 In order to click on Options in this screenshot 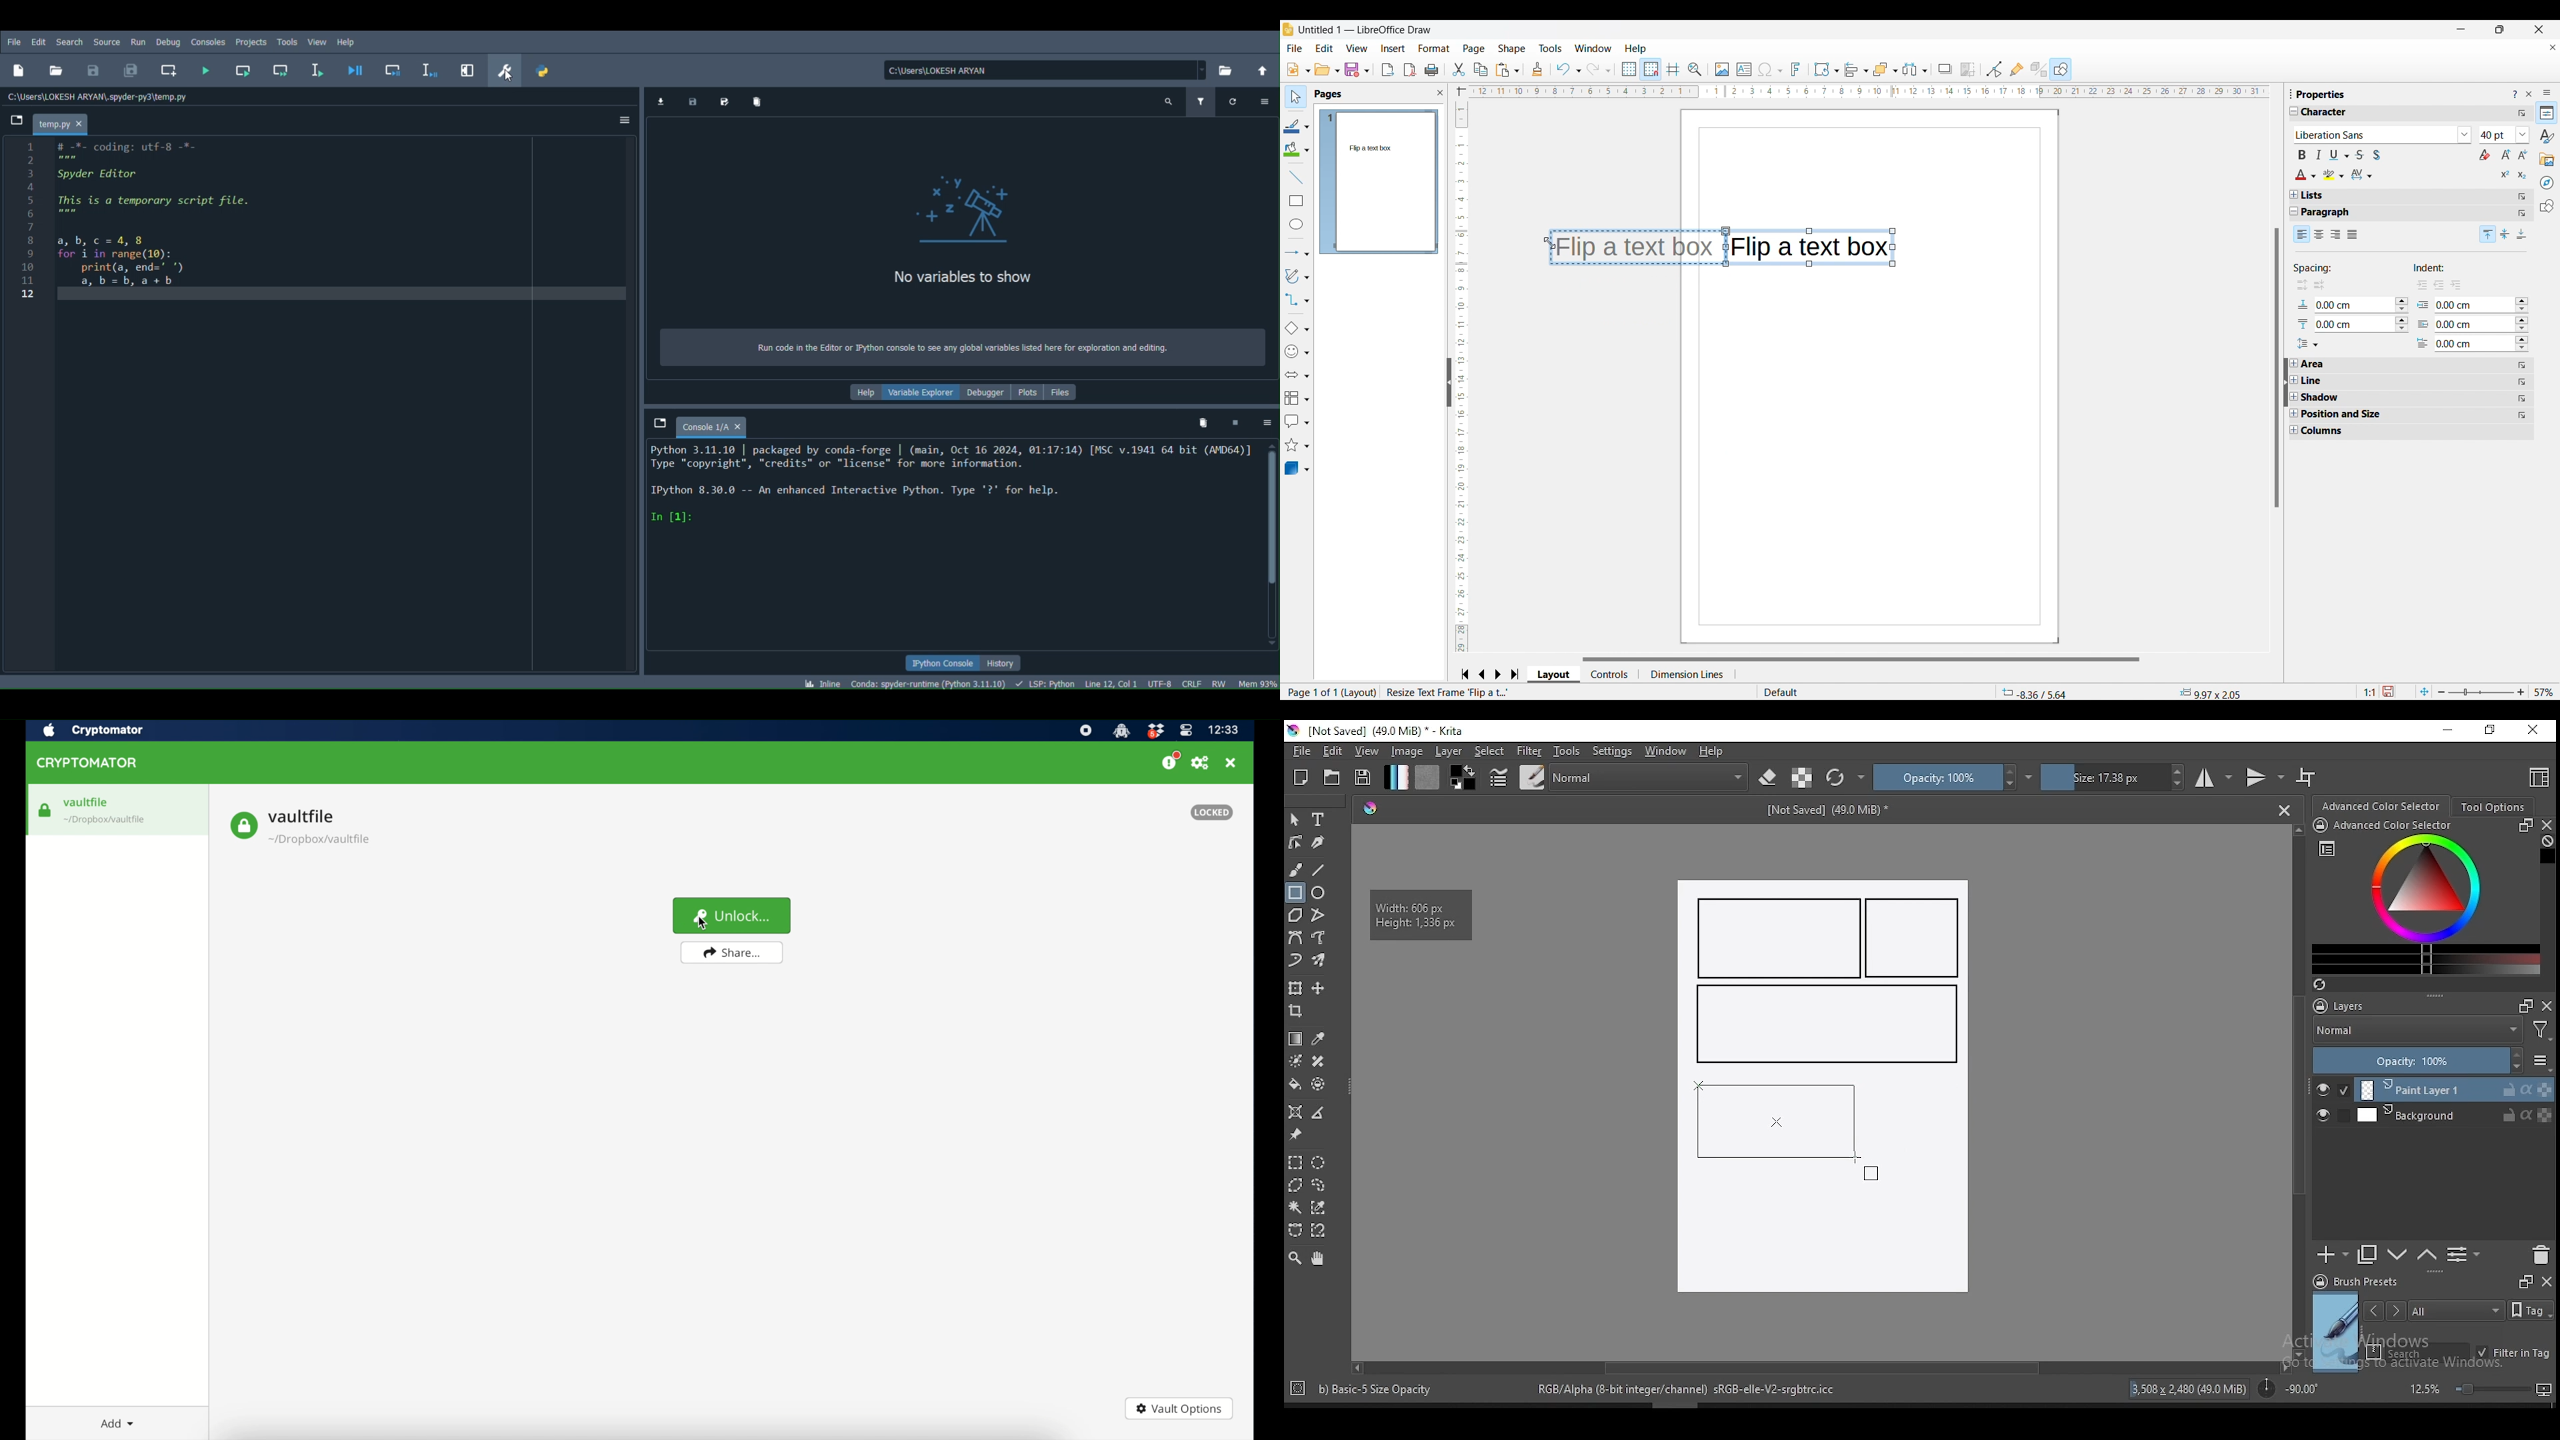, I will do `click(1267, 422)`.